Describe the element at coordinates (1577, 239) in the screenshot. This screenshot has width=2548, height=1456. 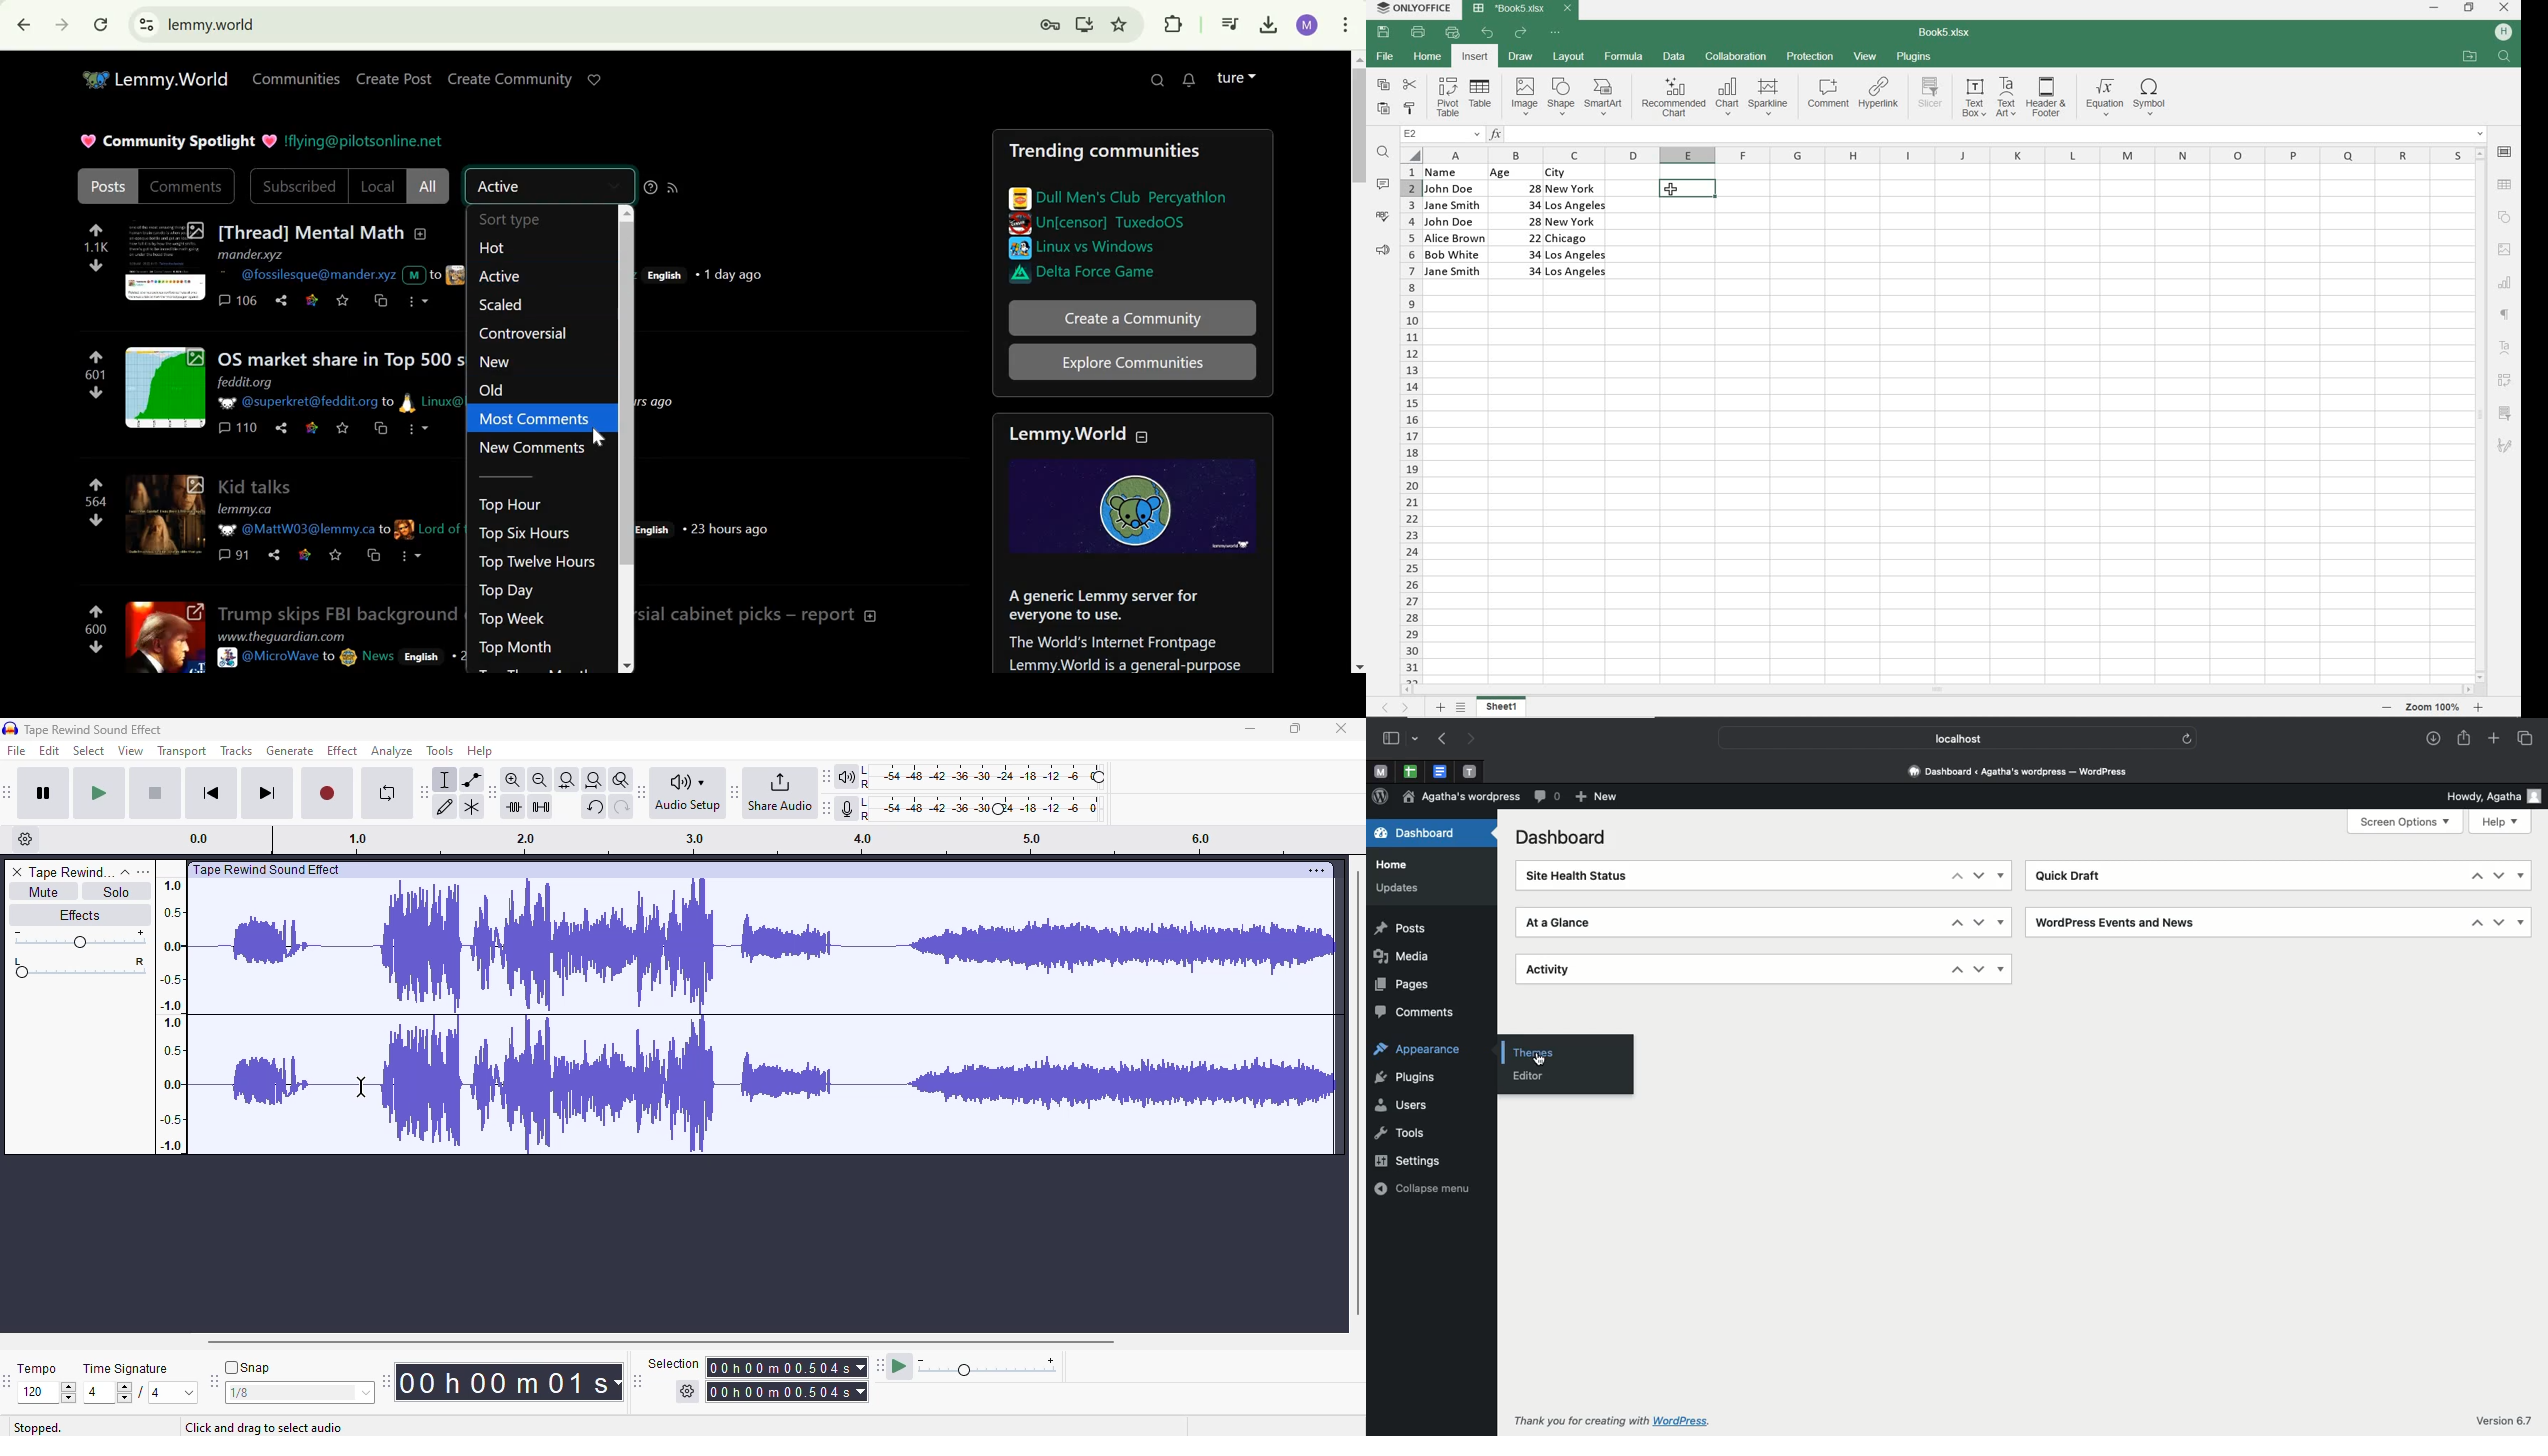
I see `Chicago` at that location.